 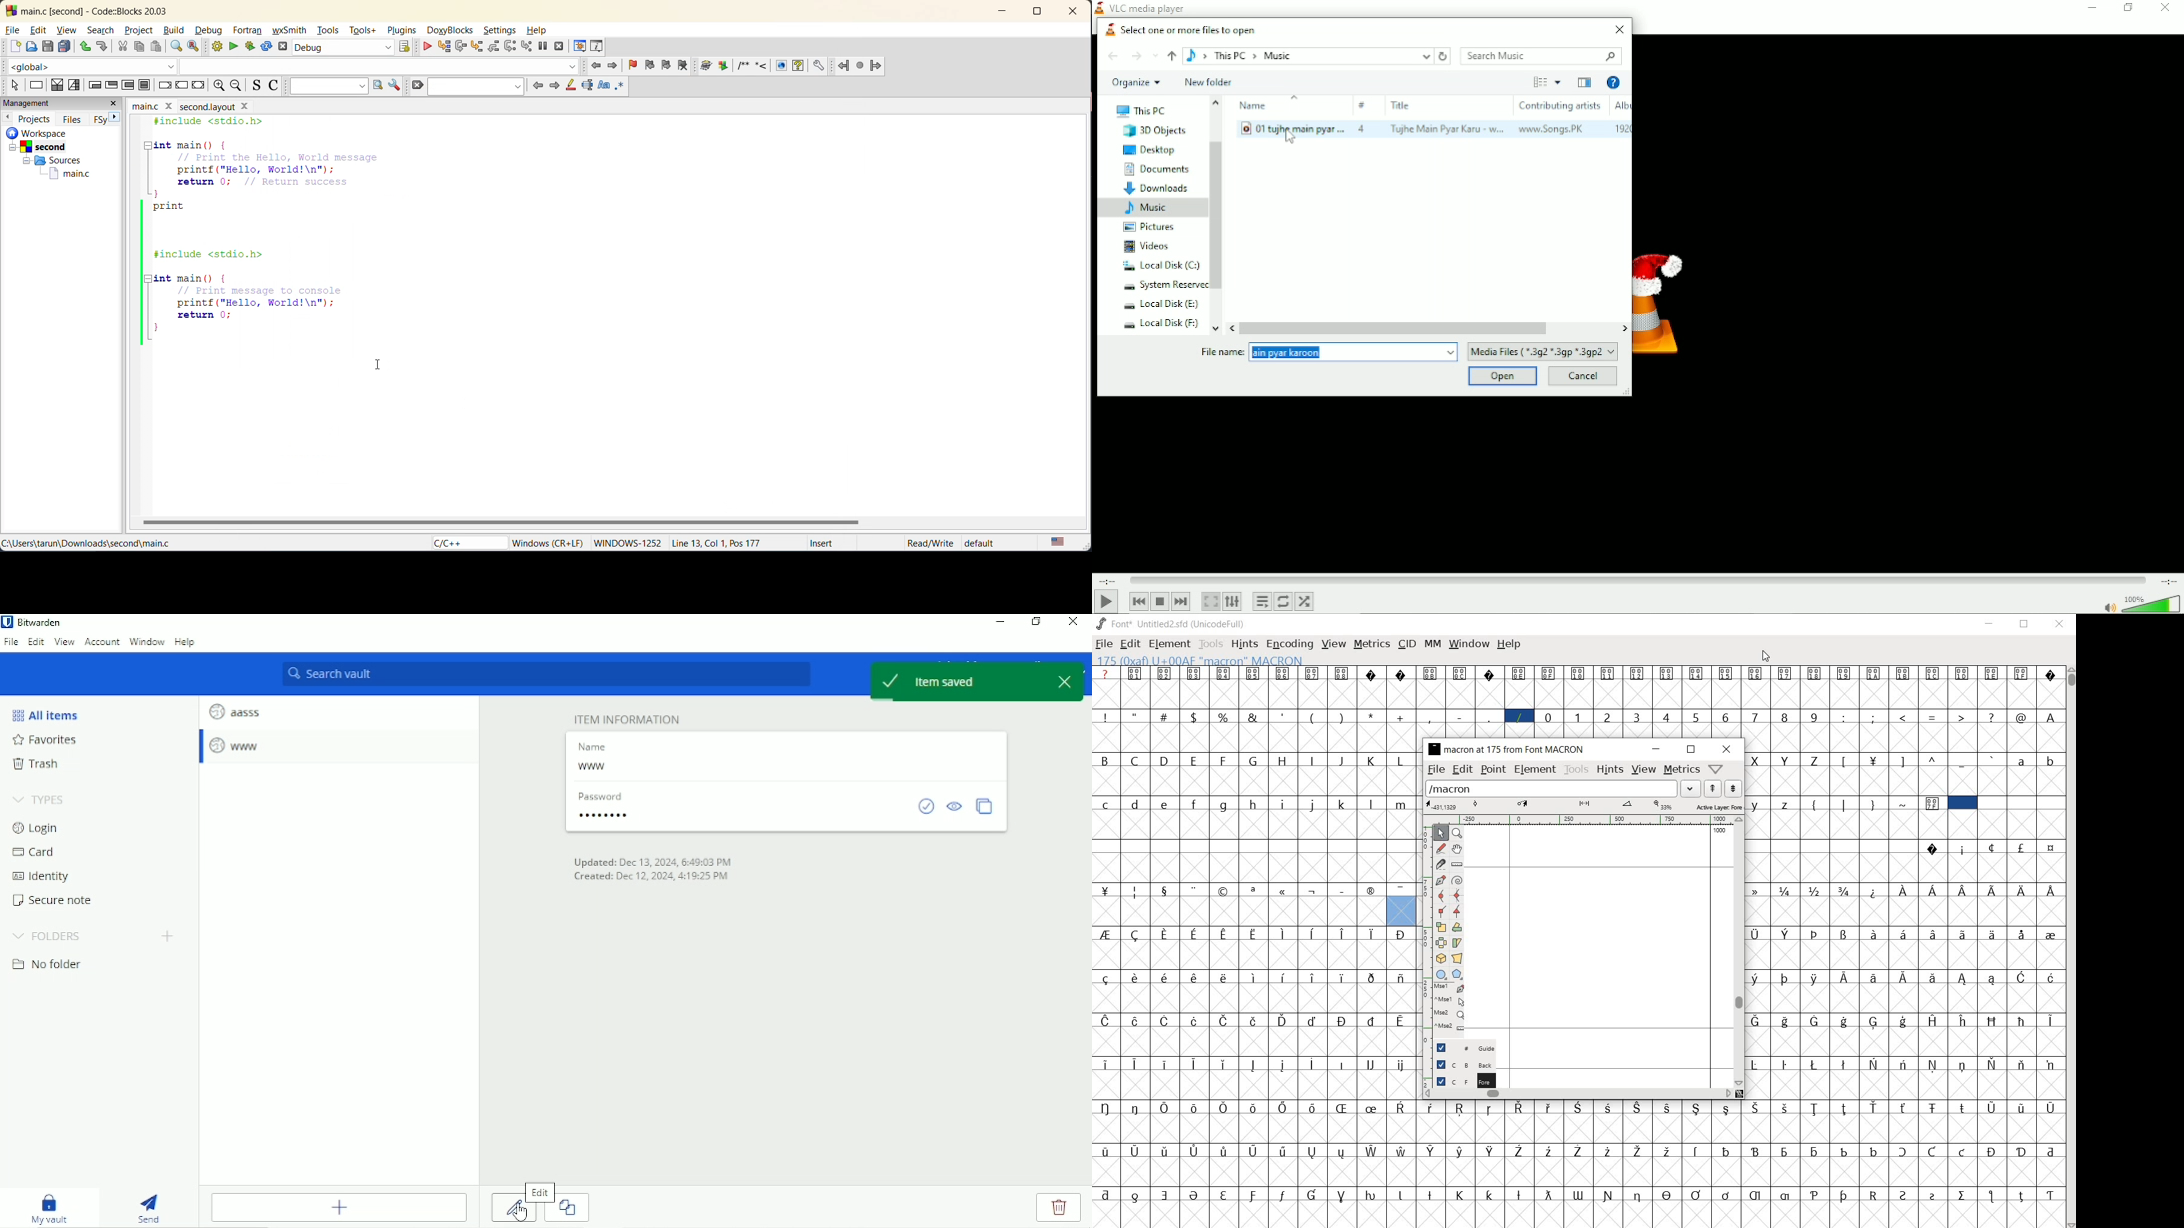 What do you see at coordinates (166, 85) in the screenshot?
I see `break instruction` at bounding box center [166, 85].